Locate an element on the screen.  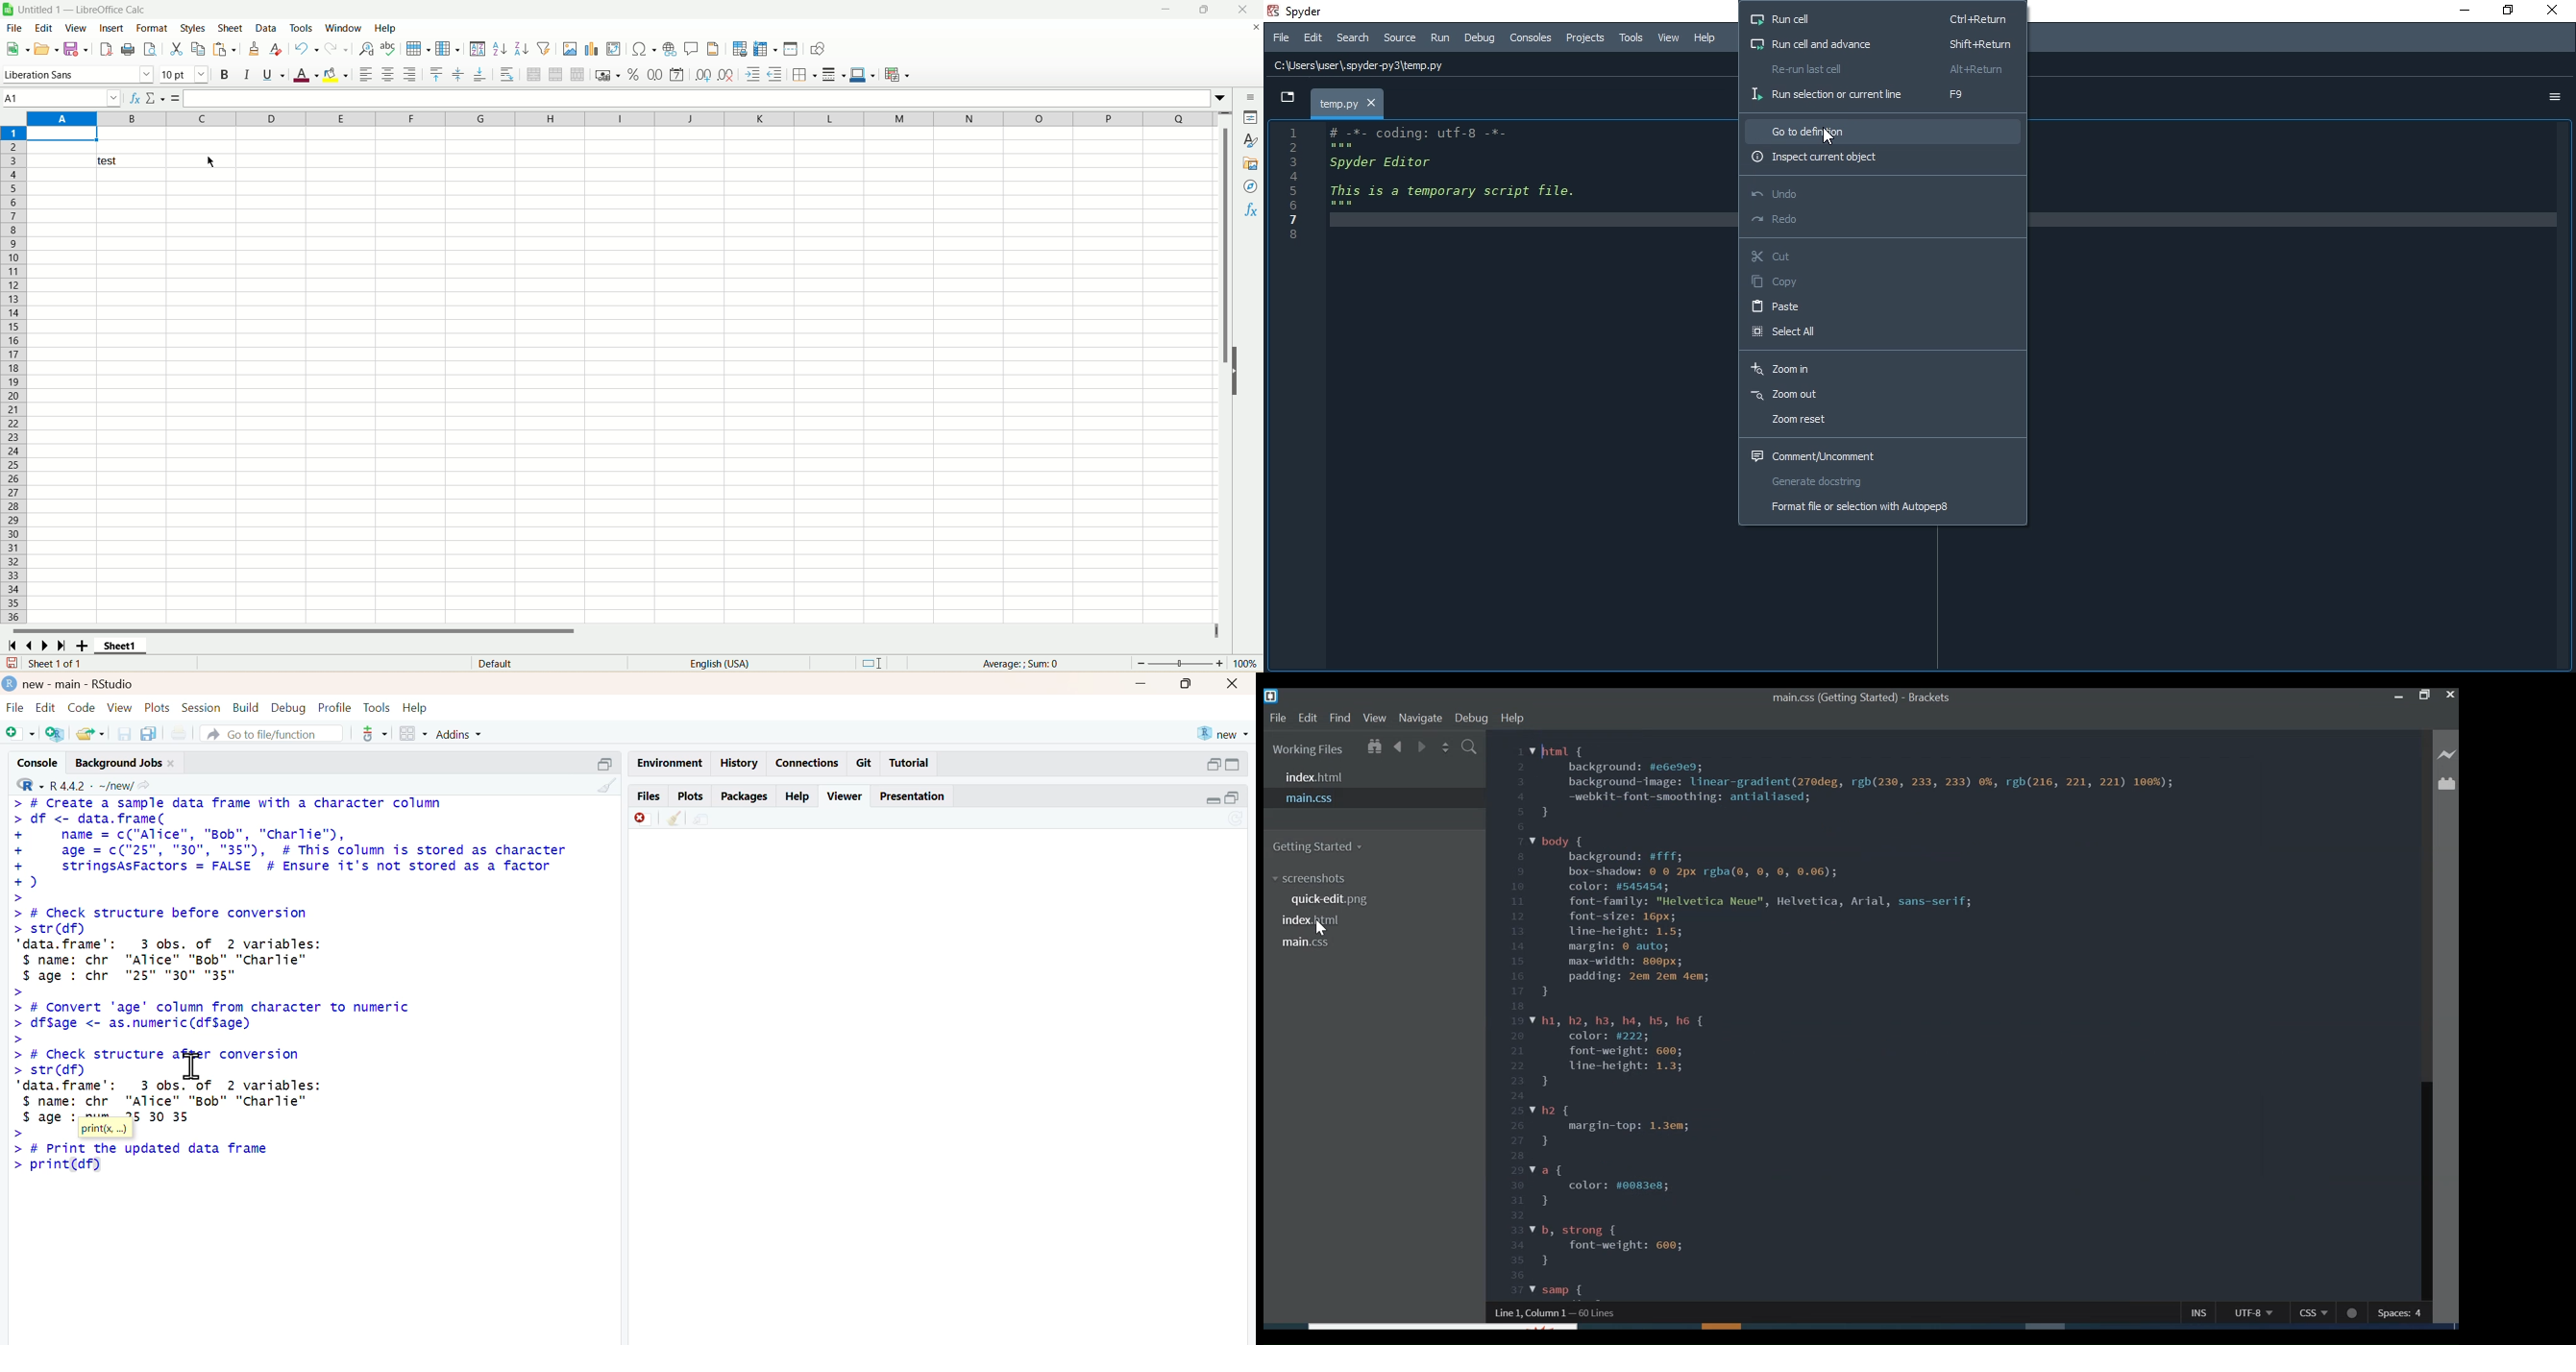
function wizard is located at coordinates (134, 99).